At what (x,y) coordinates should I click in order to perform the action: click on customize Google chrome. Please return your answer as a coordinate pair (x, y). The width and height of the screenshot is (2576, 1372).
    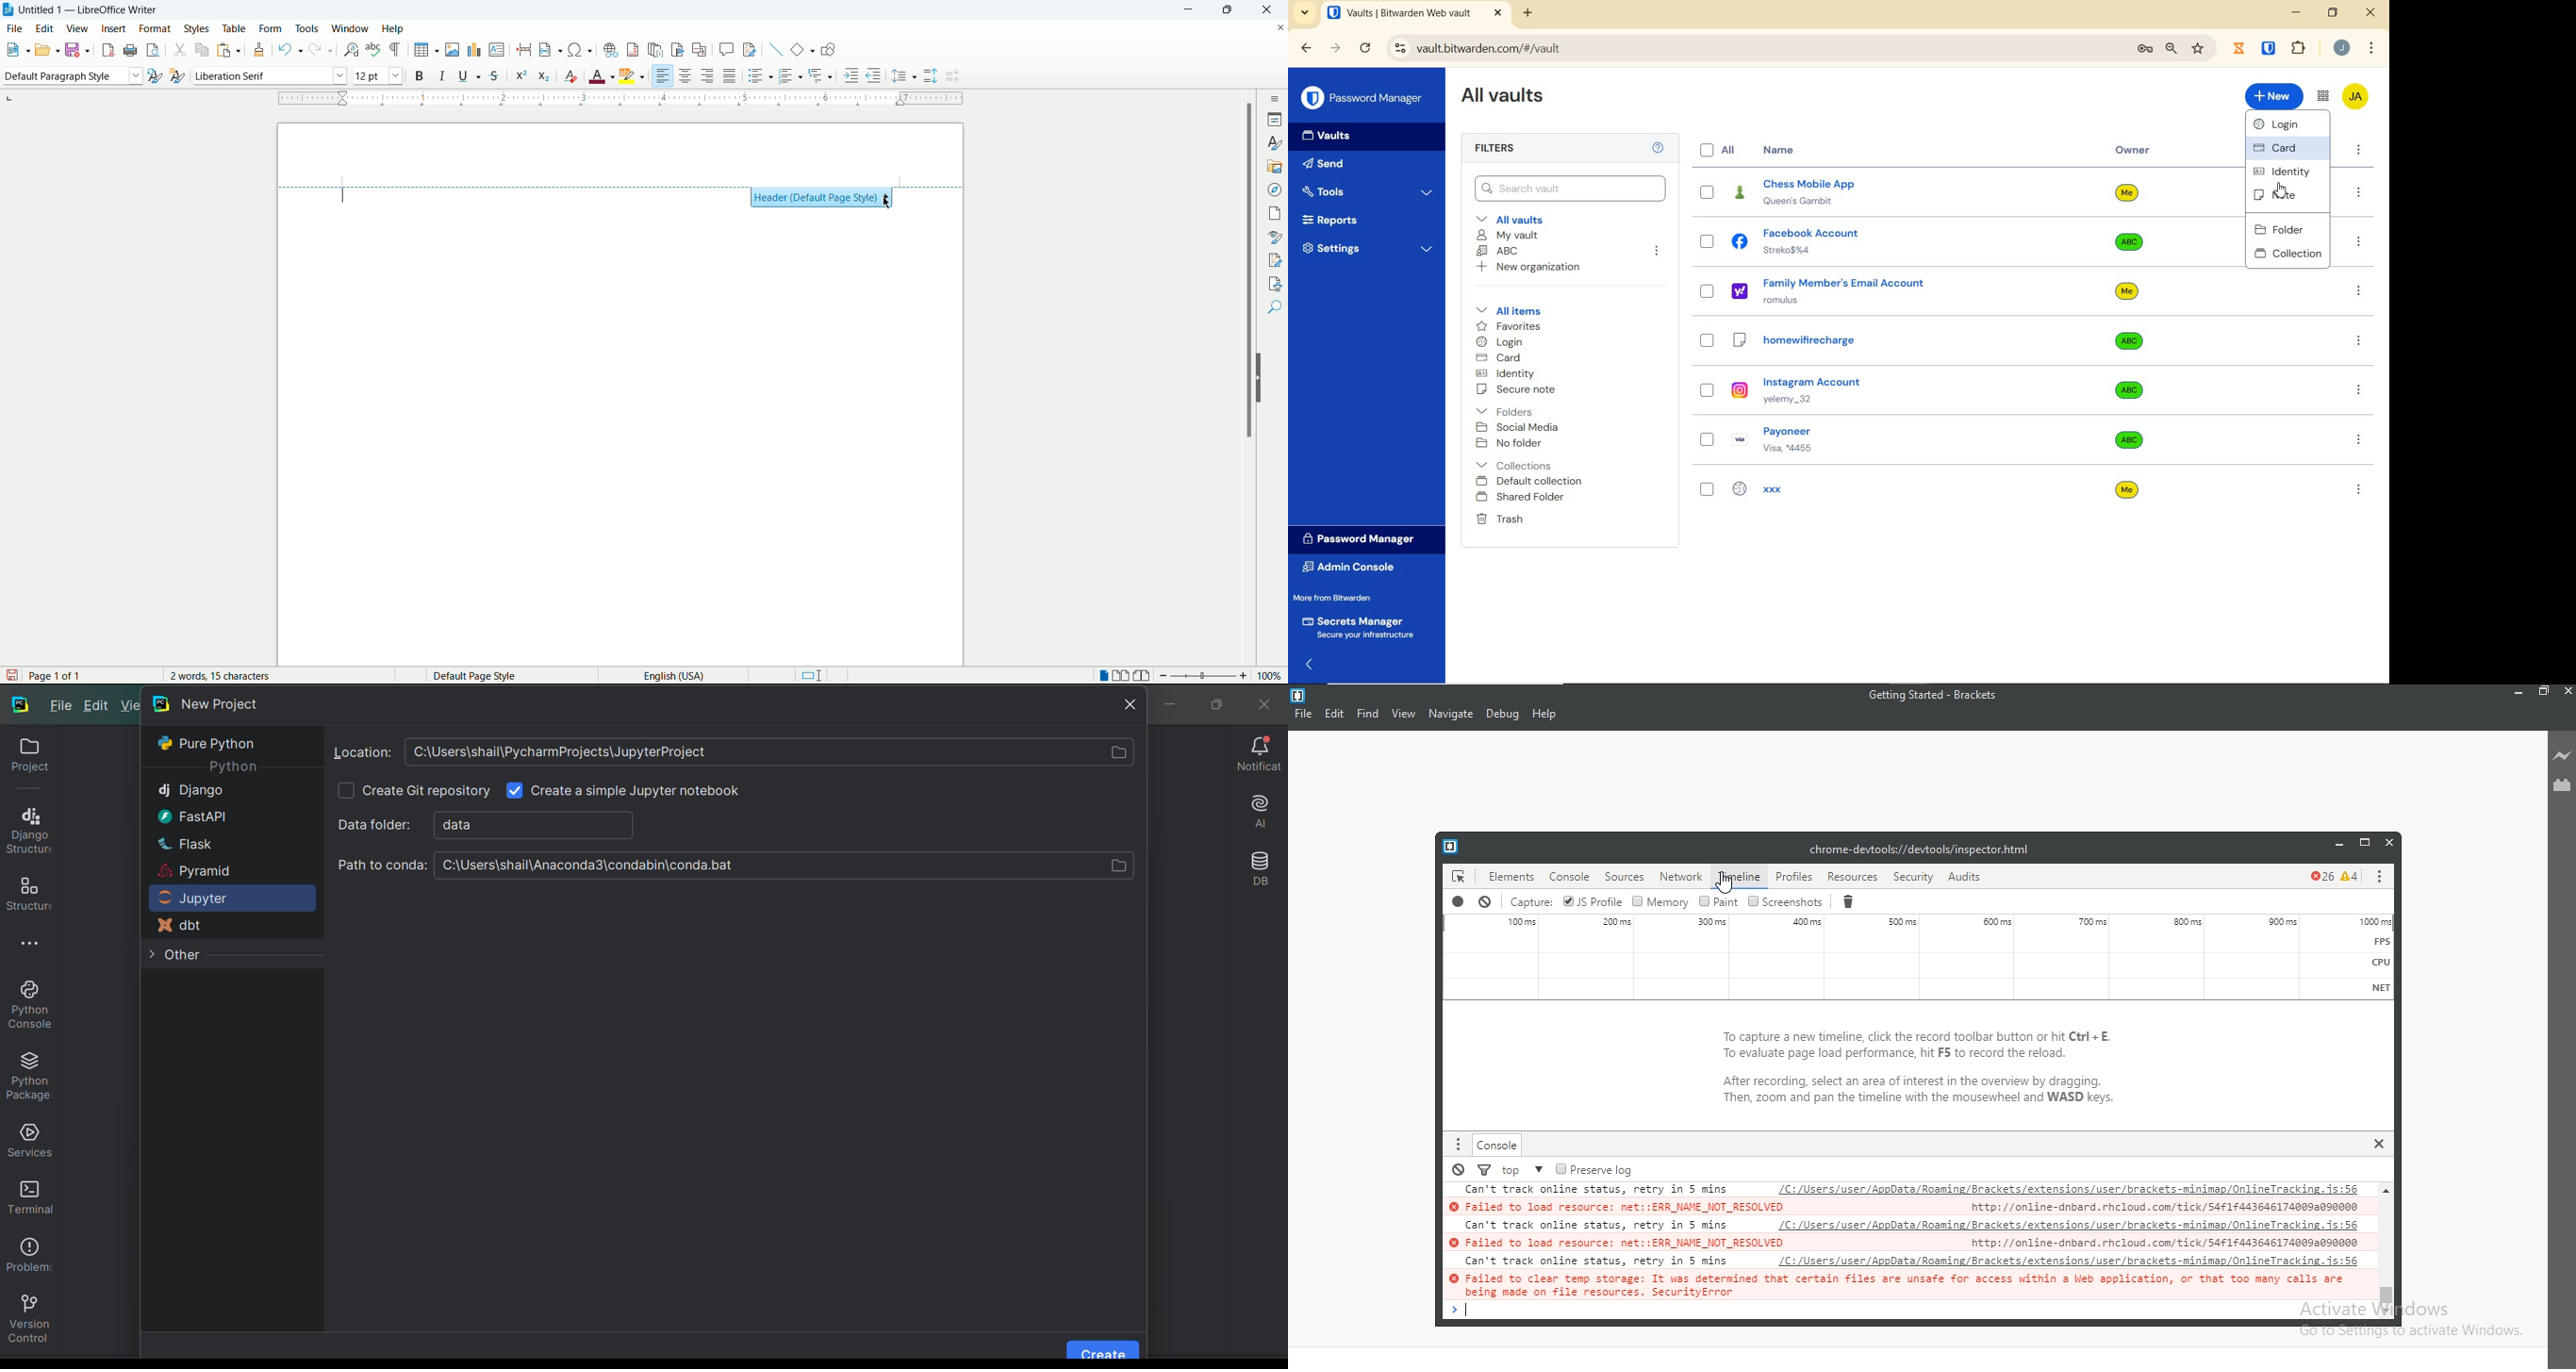
    Looking at the image, I should click on (2371, 49).